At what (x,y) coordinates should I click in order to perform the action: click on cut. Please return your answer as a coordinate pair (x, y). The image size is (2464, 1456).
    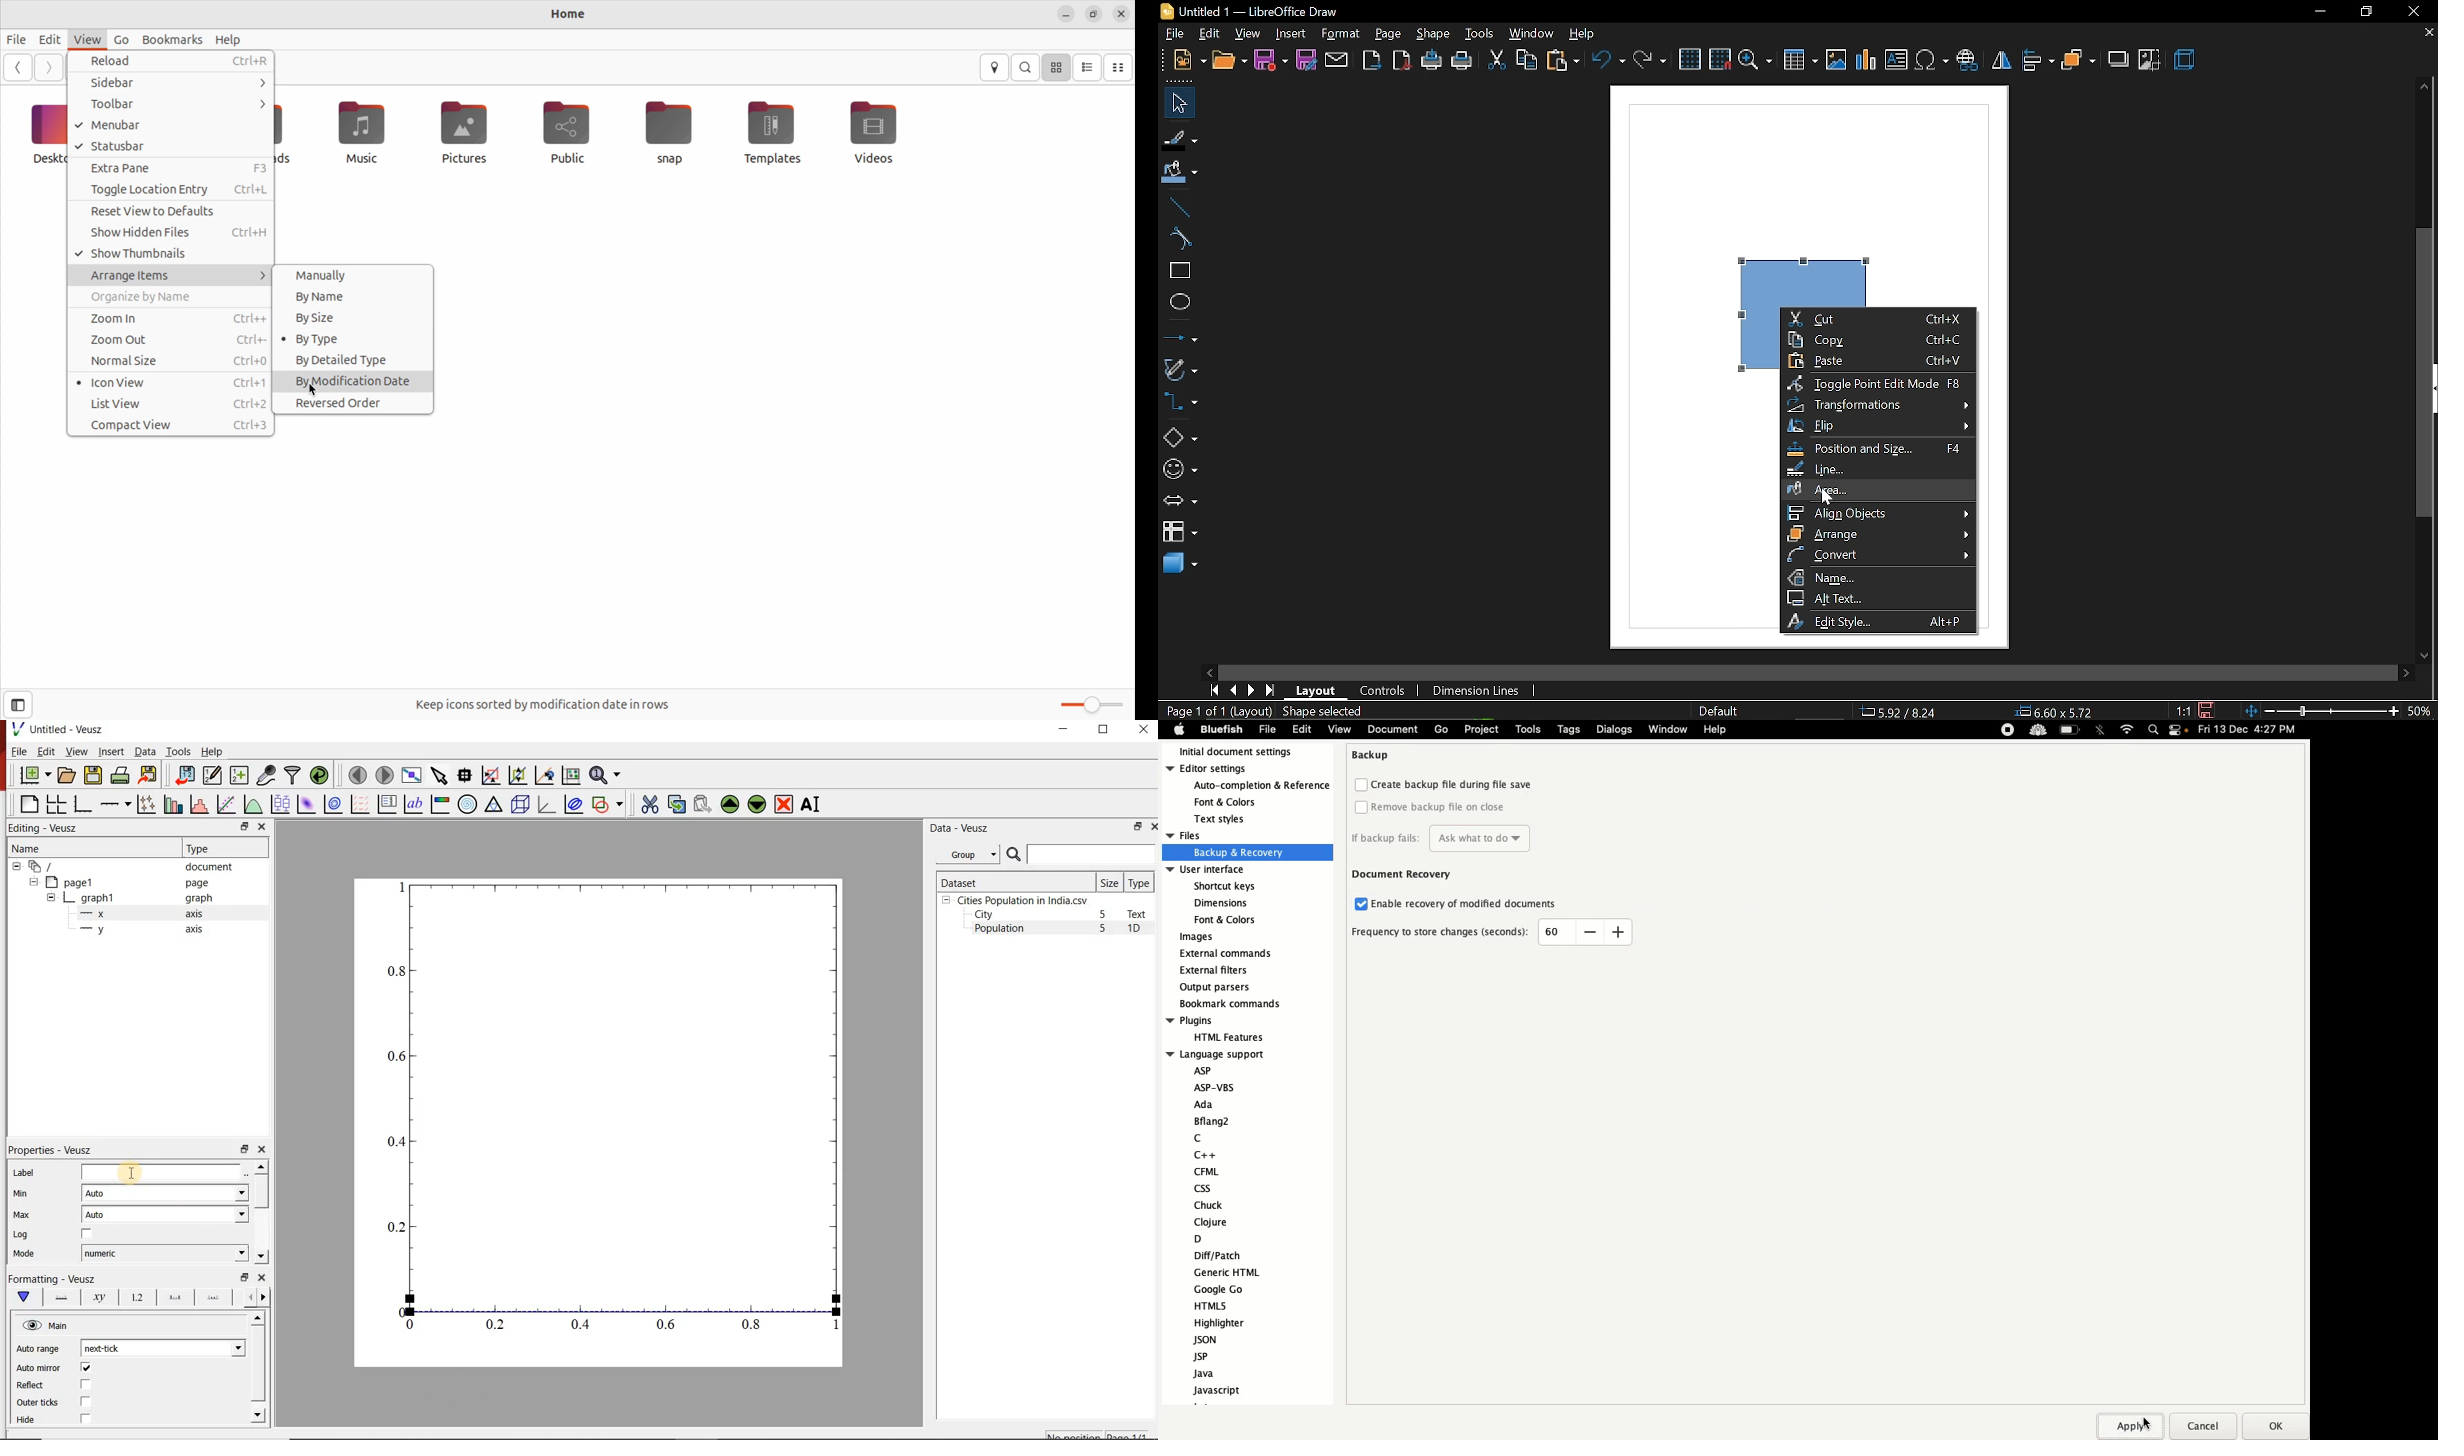
    Looking at the image, I should click on (1877, 319).